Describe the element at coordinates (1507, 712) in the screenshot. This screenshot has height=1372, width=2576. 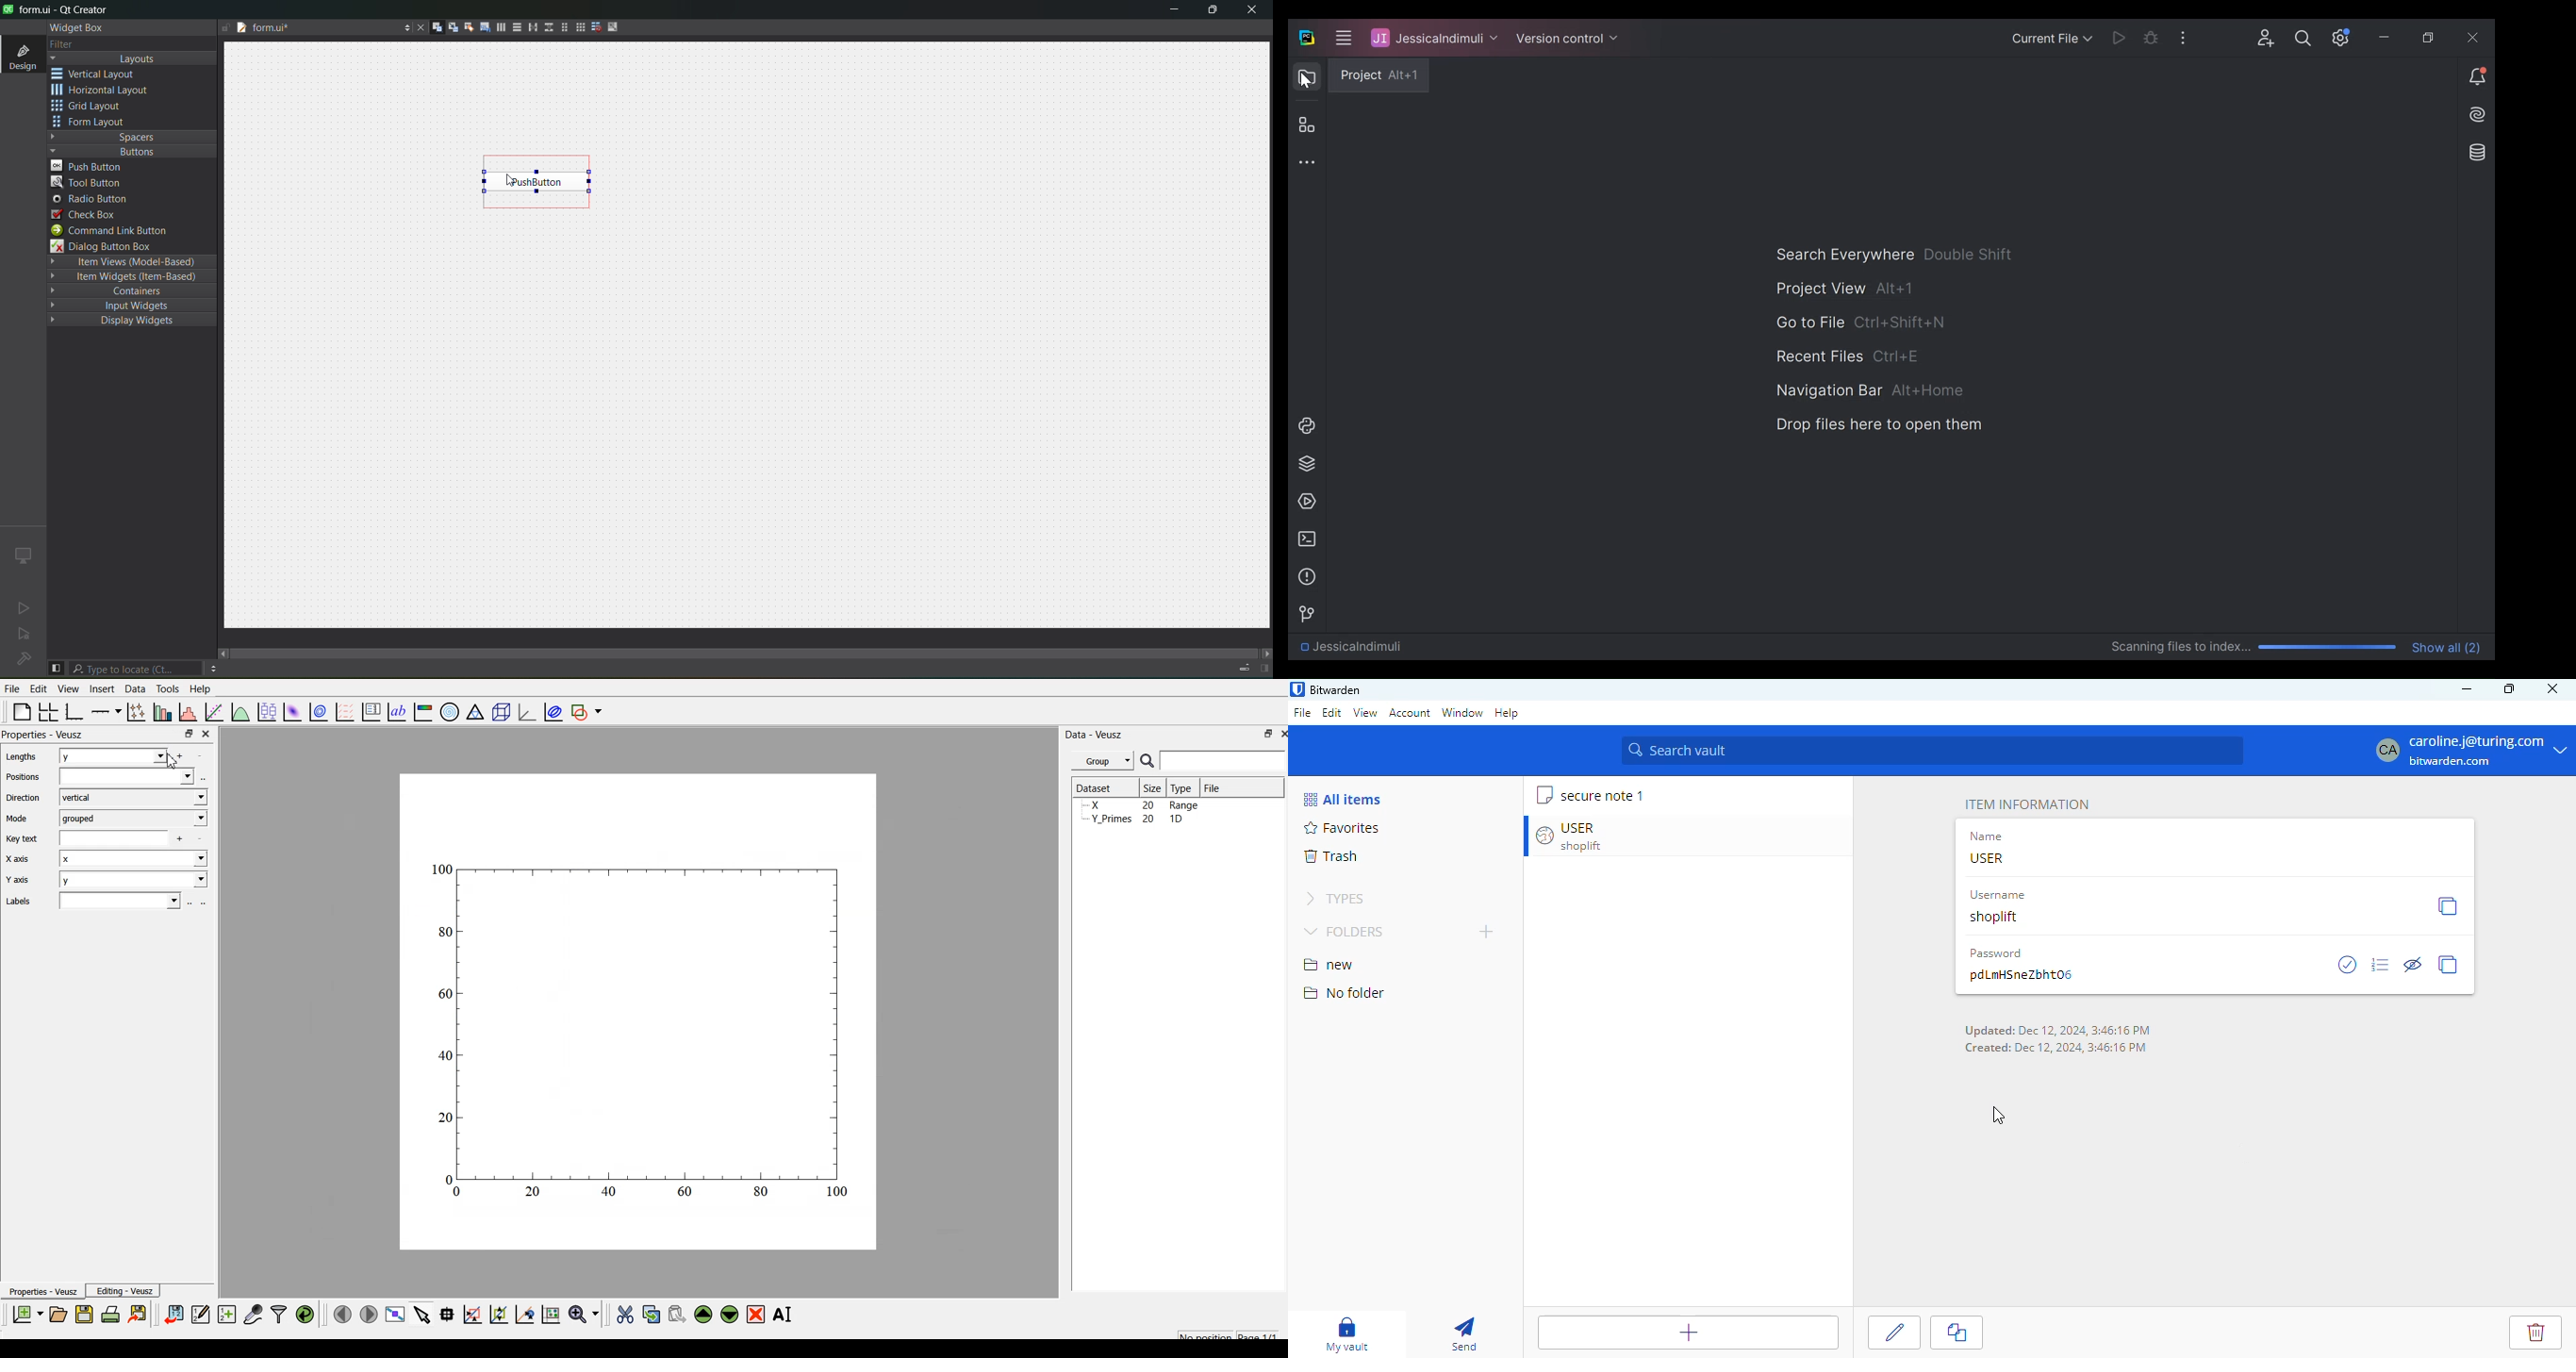
I see `help` at that location.